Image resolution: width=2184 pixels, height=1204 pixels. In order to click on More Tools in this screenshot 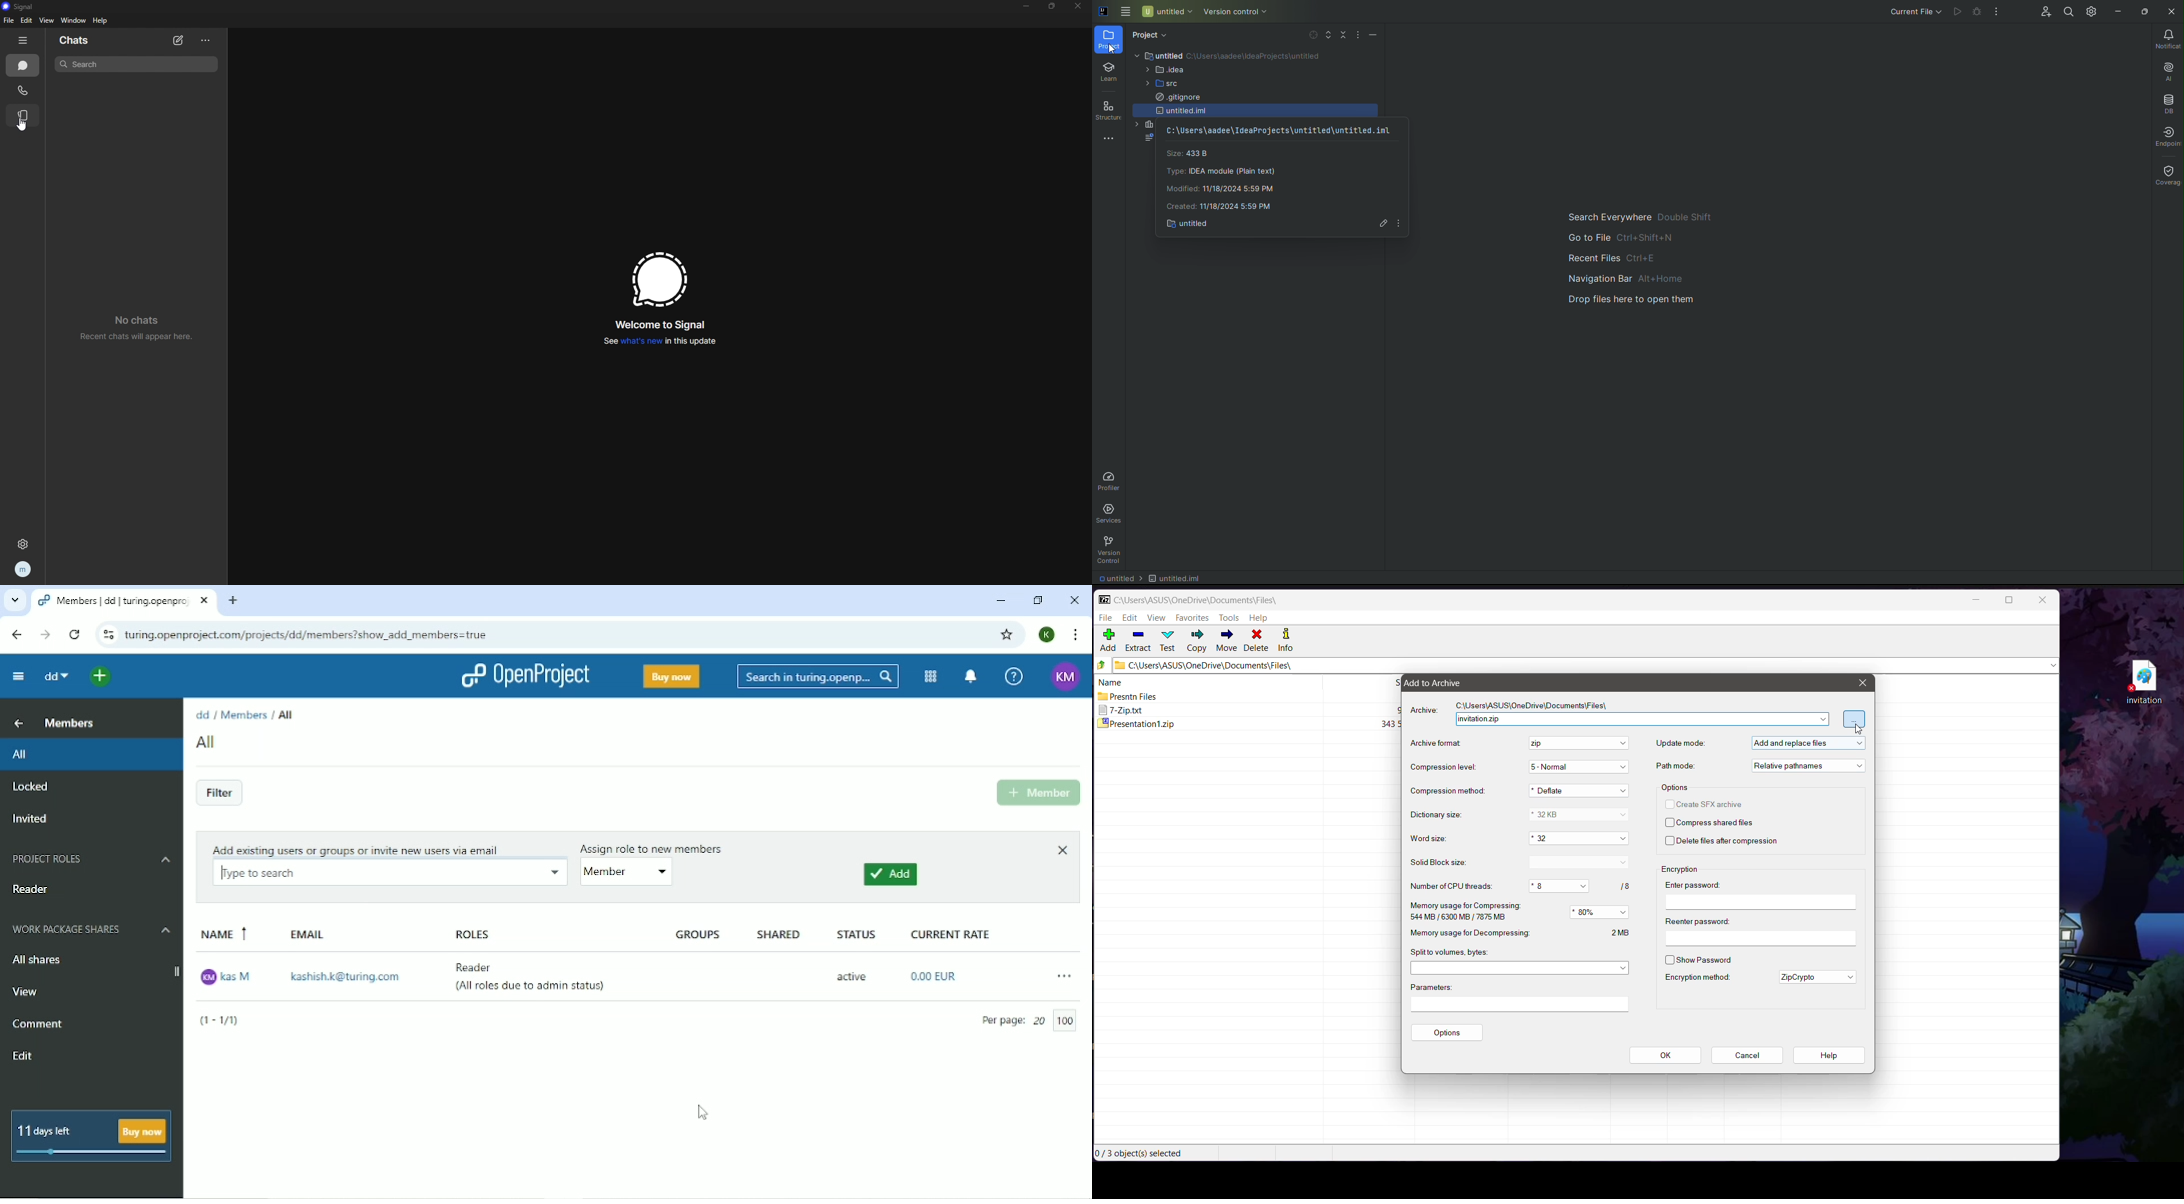, I will do `click(1105, 138)`.